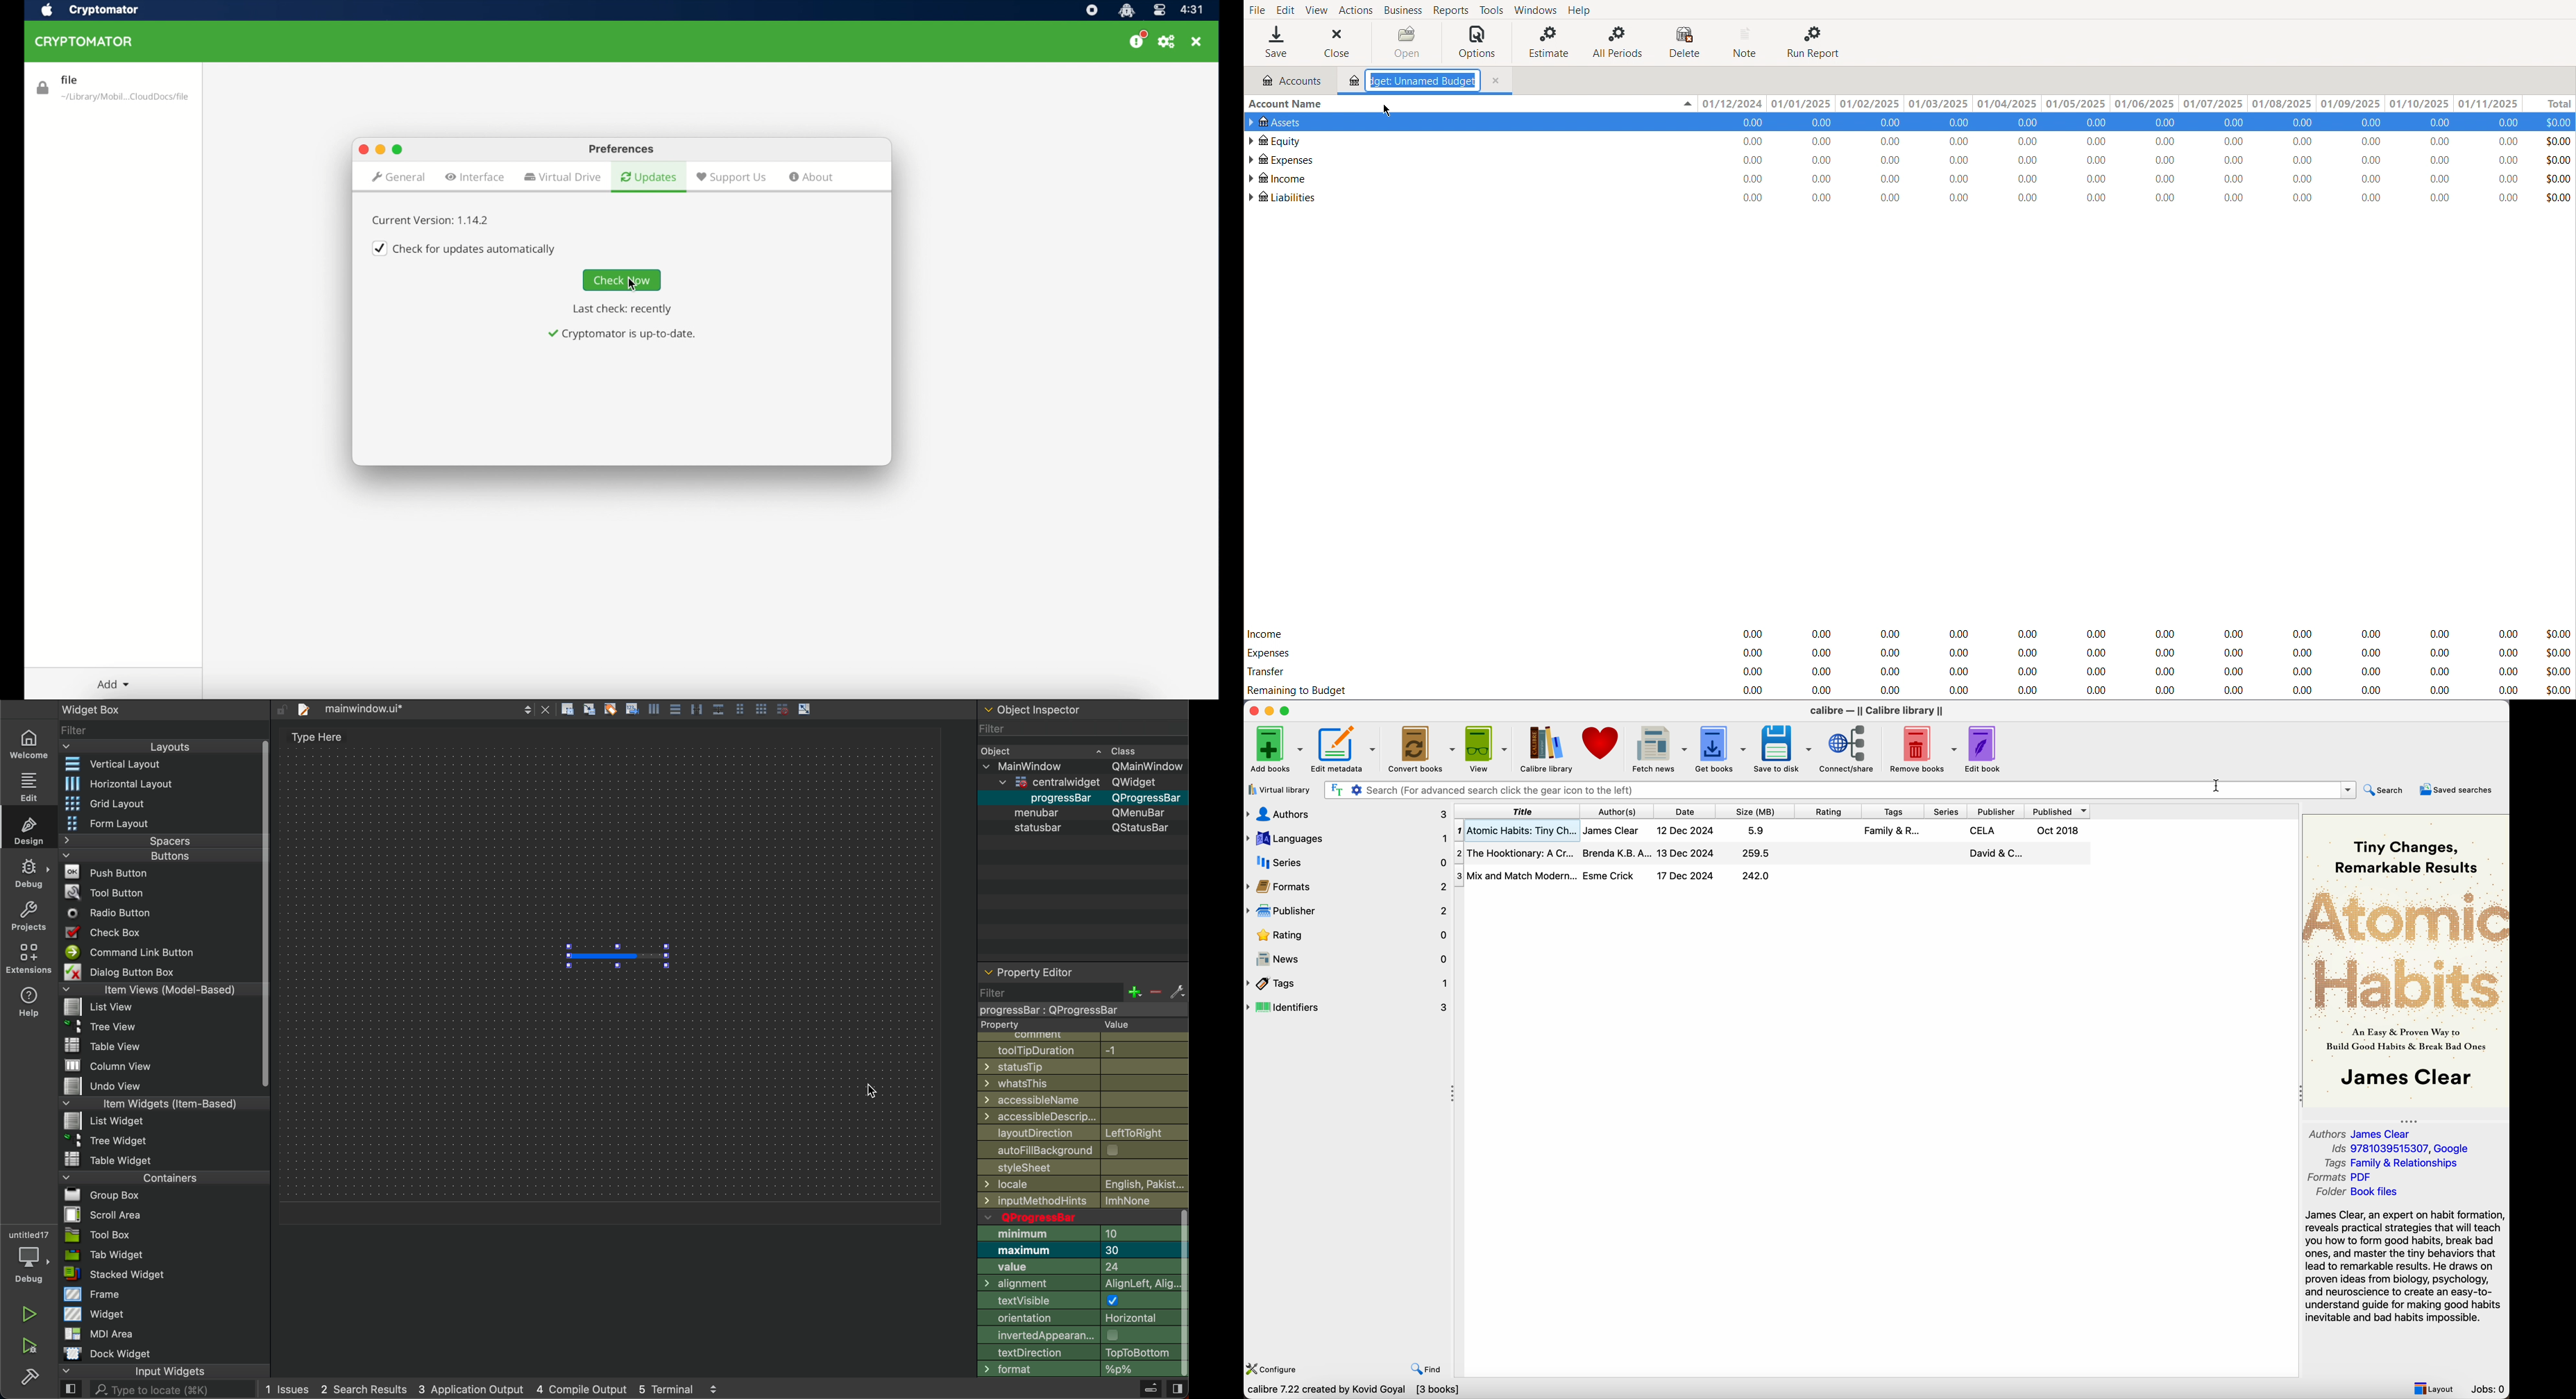  What do you see at coordinates (1288, 101) in the screenshot?
I see `Account Name` at bounding box center [1288, 101].